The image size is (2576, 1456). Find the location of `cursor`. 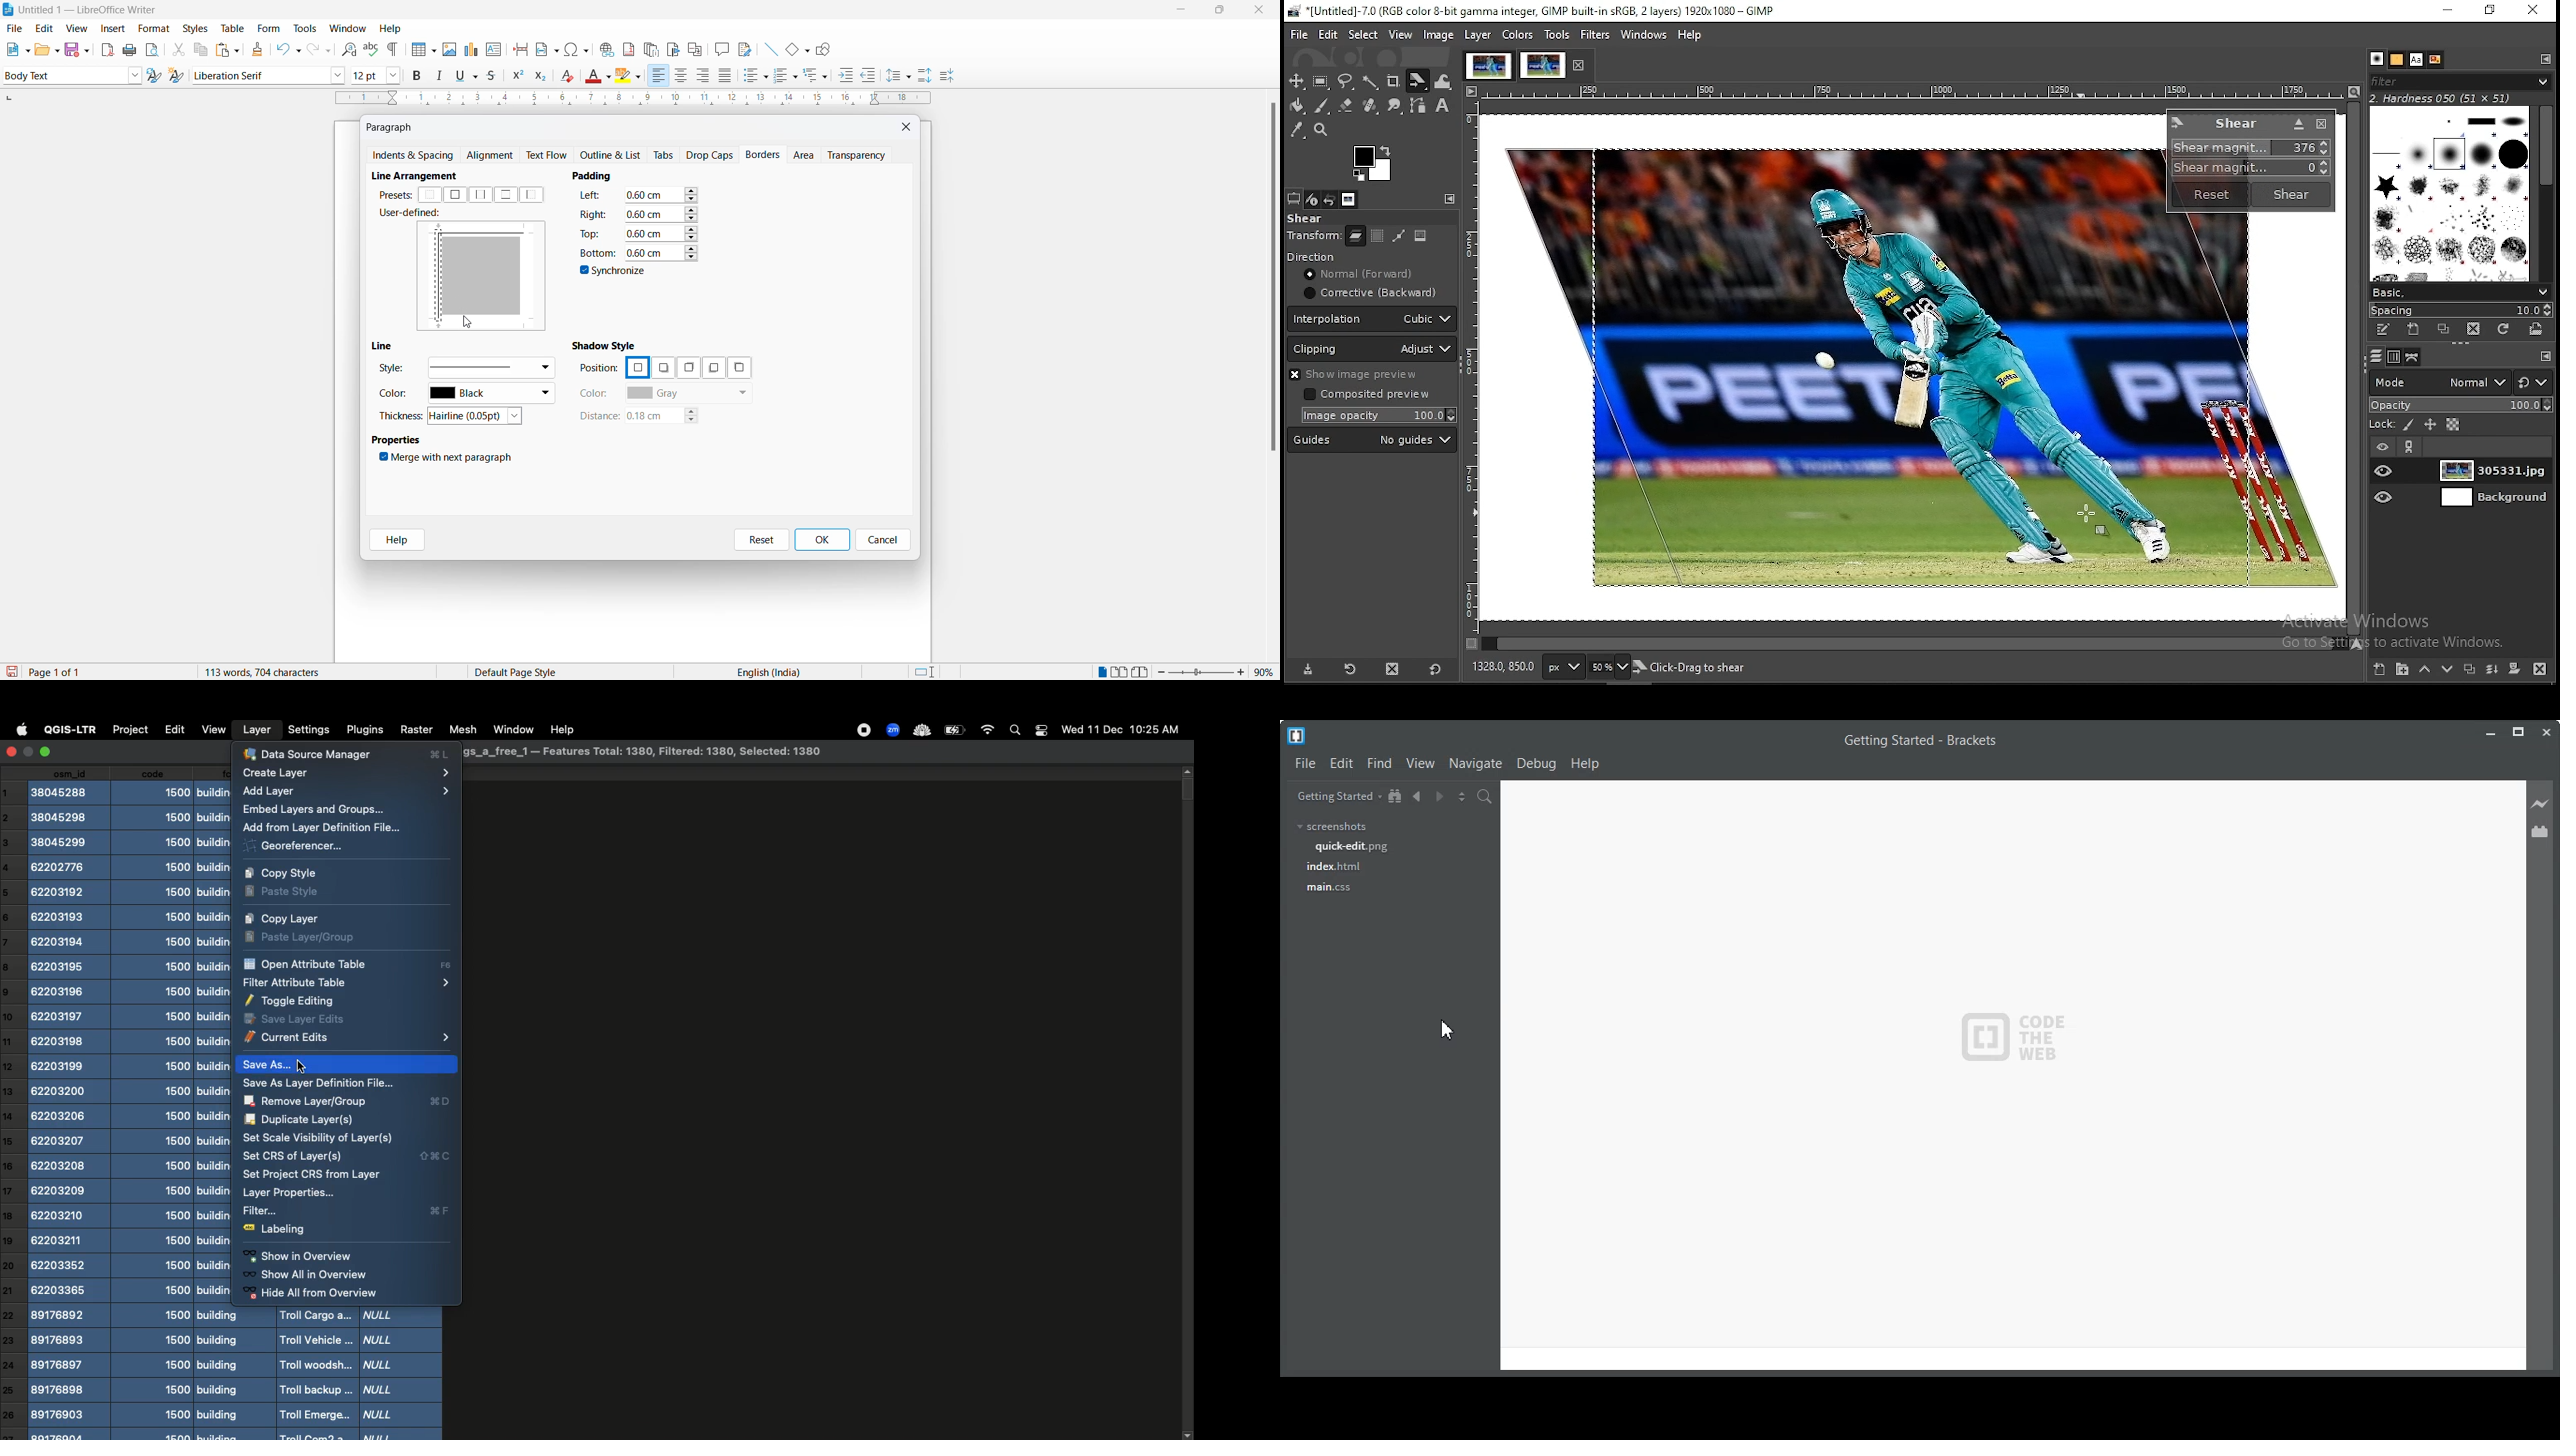

cursor is located at coordinates (304, 1066).